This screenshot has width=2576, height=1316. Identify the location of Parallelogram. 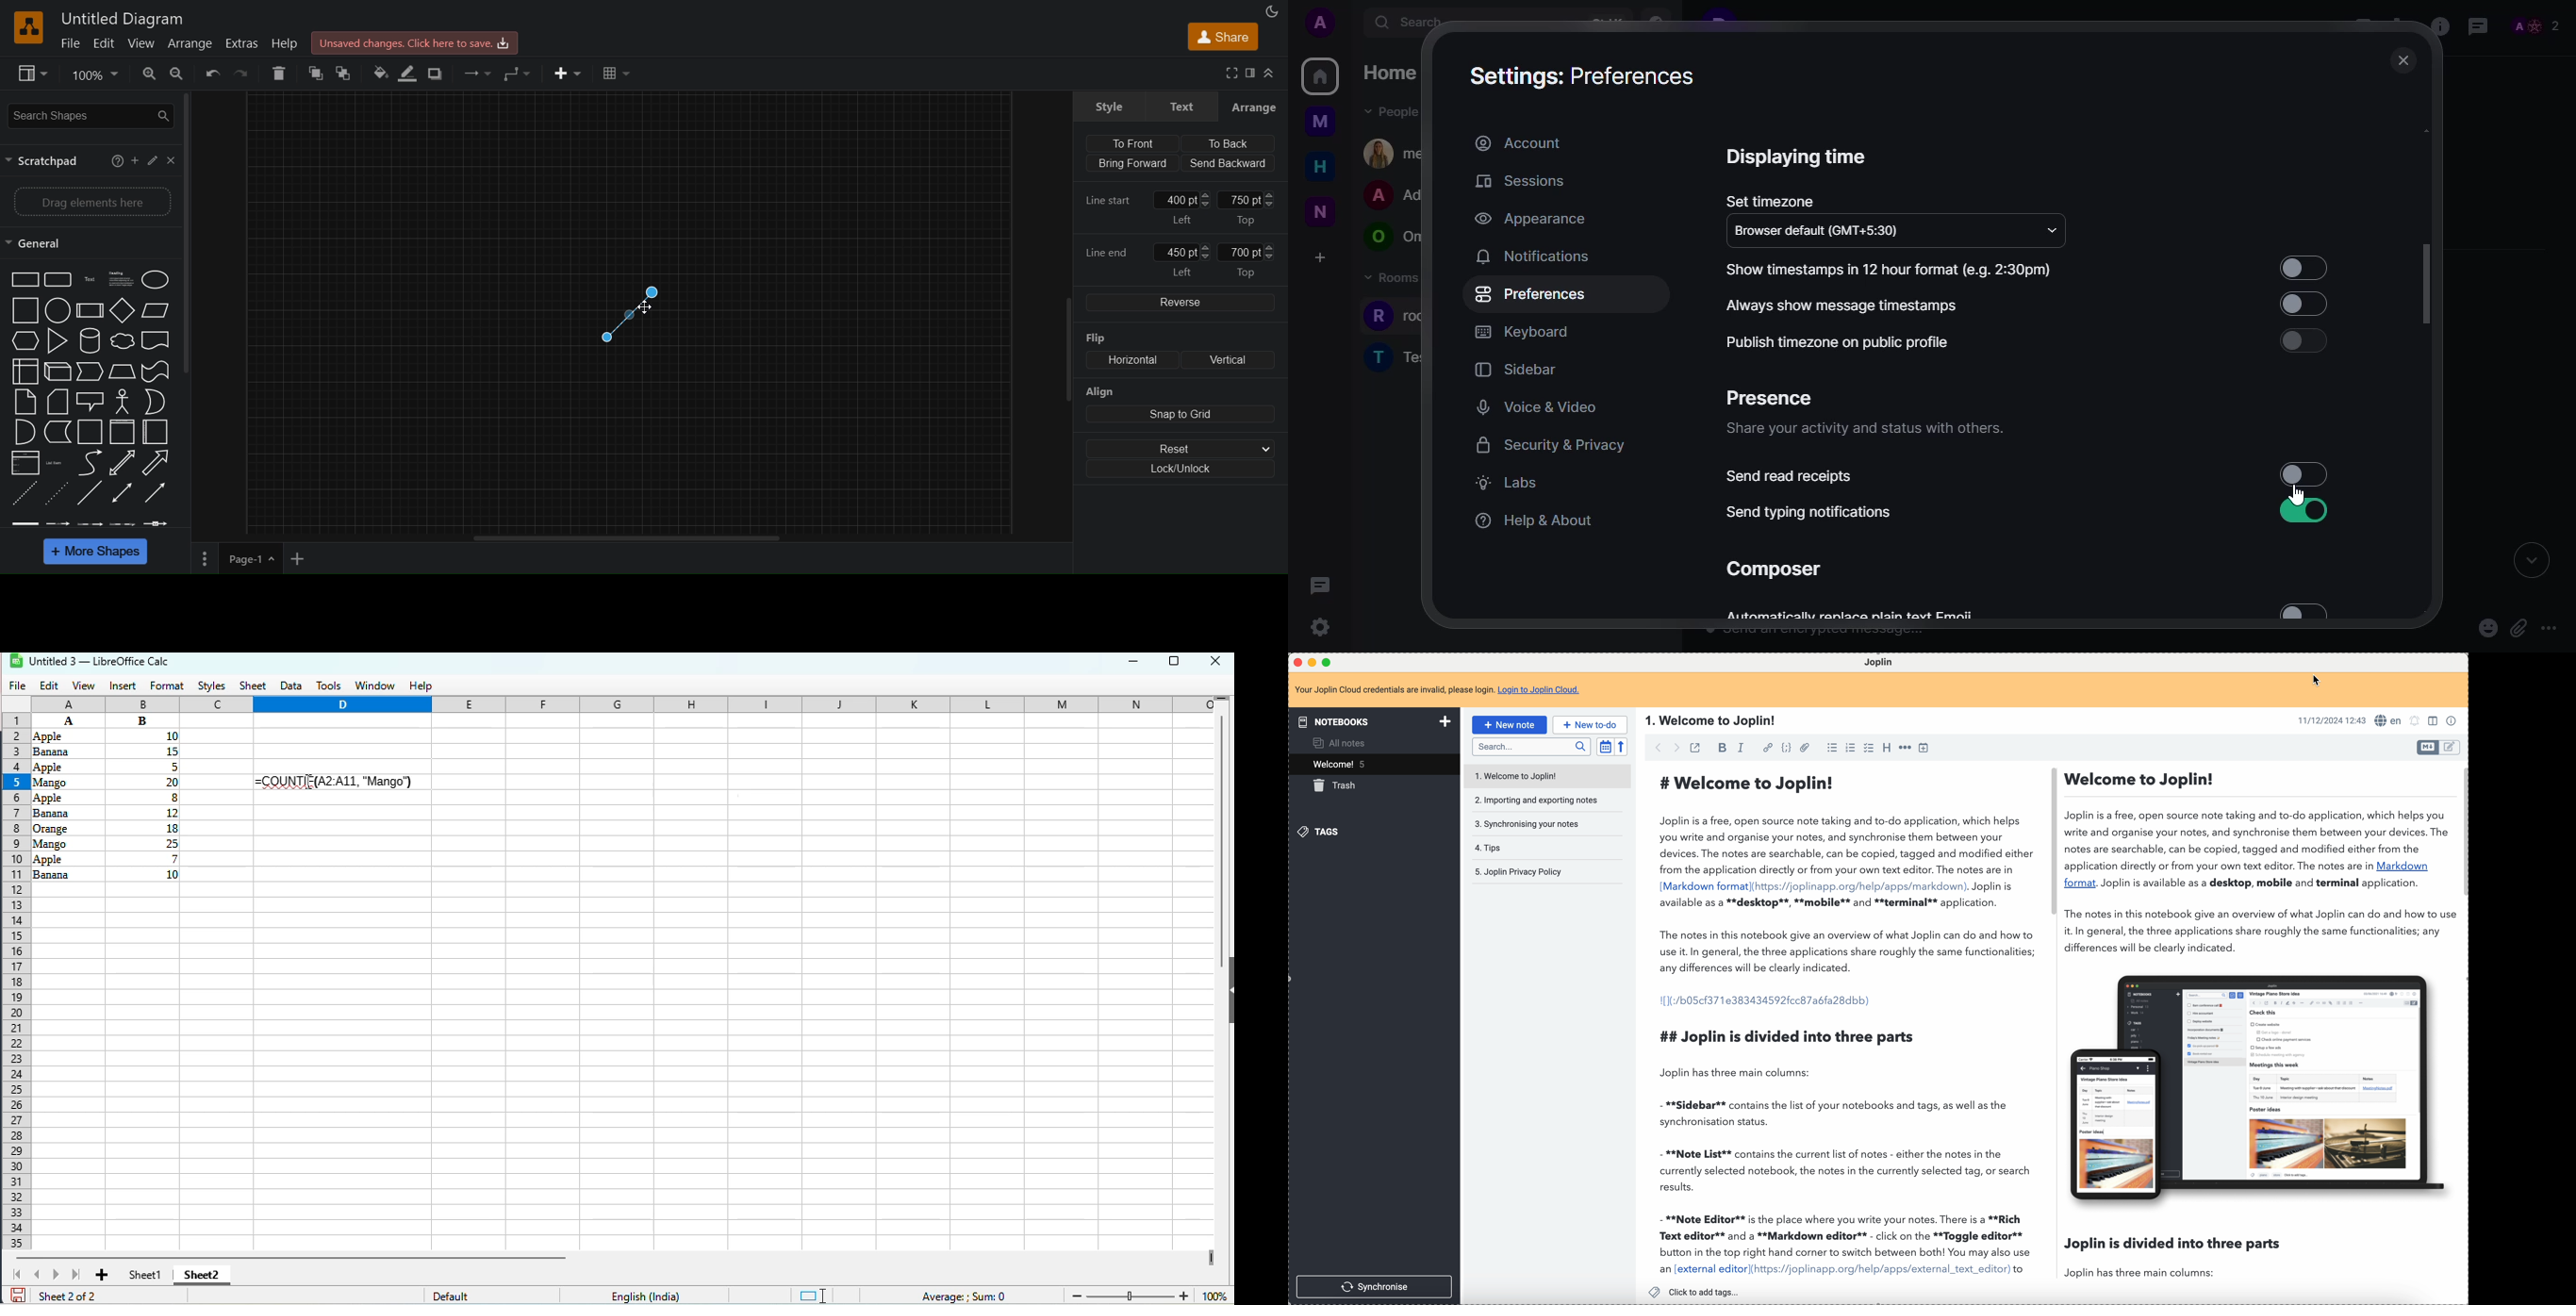
(156, 310).